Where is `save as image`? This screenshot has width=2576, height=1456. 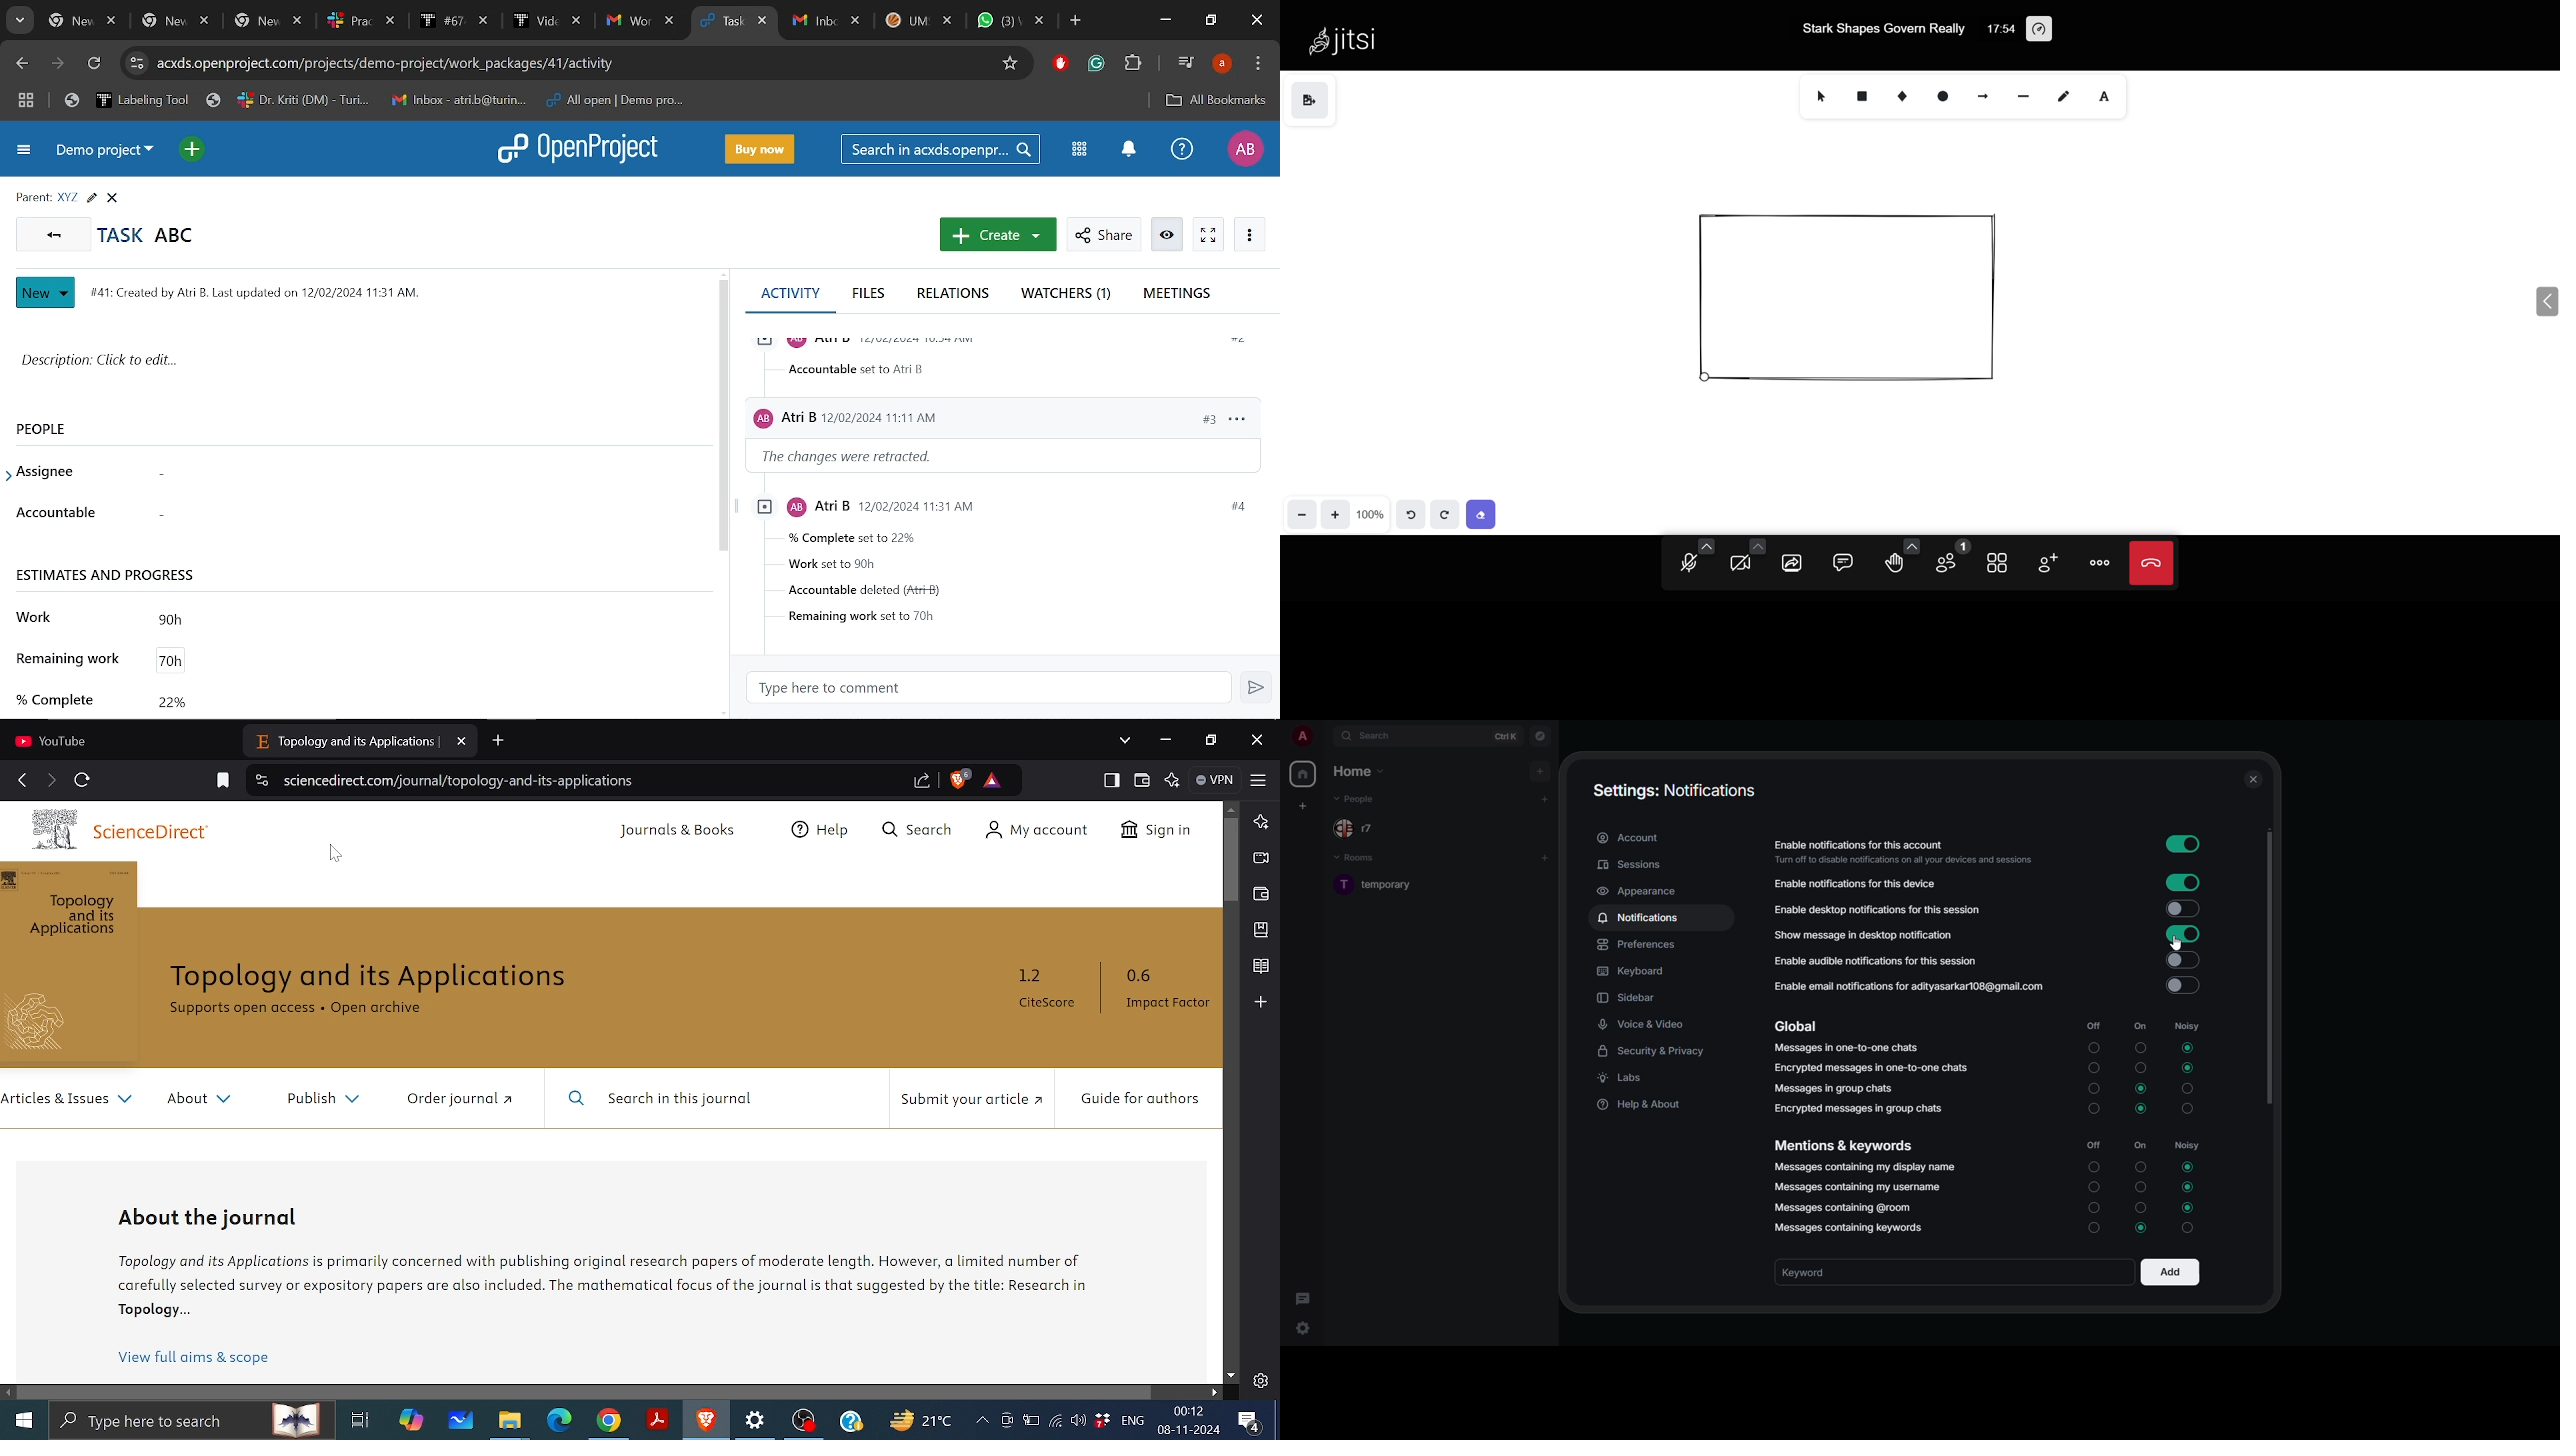 save as image is located at coordinates (1309, 101).